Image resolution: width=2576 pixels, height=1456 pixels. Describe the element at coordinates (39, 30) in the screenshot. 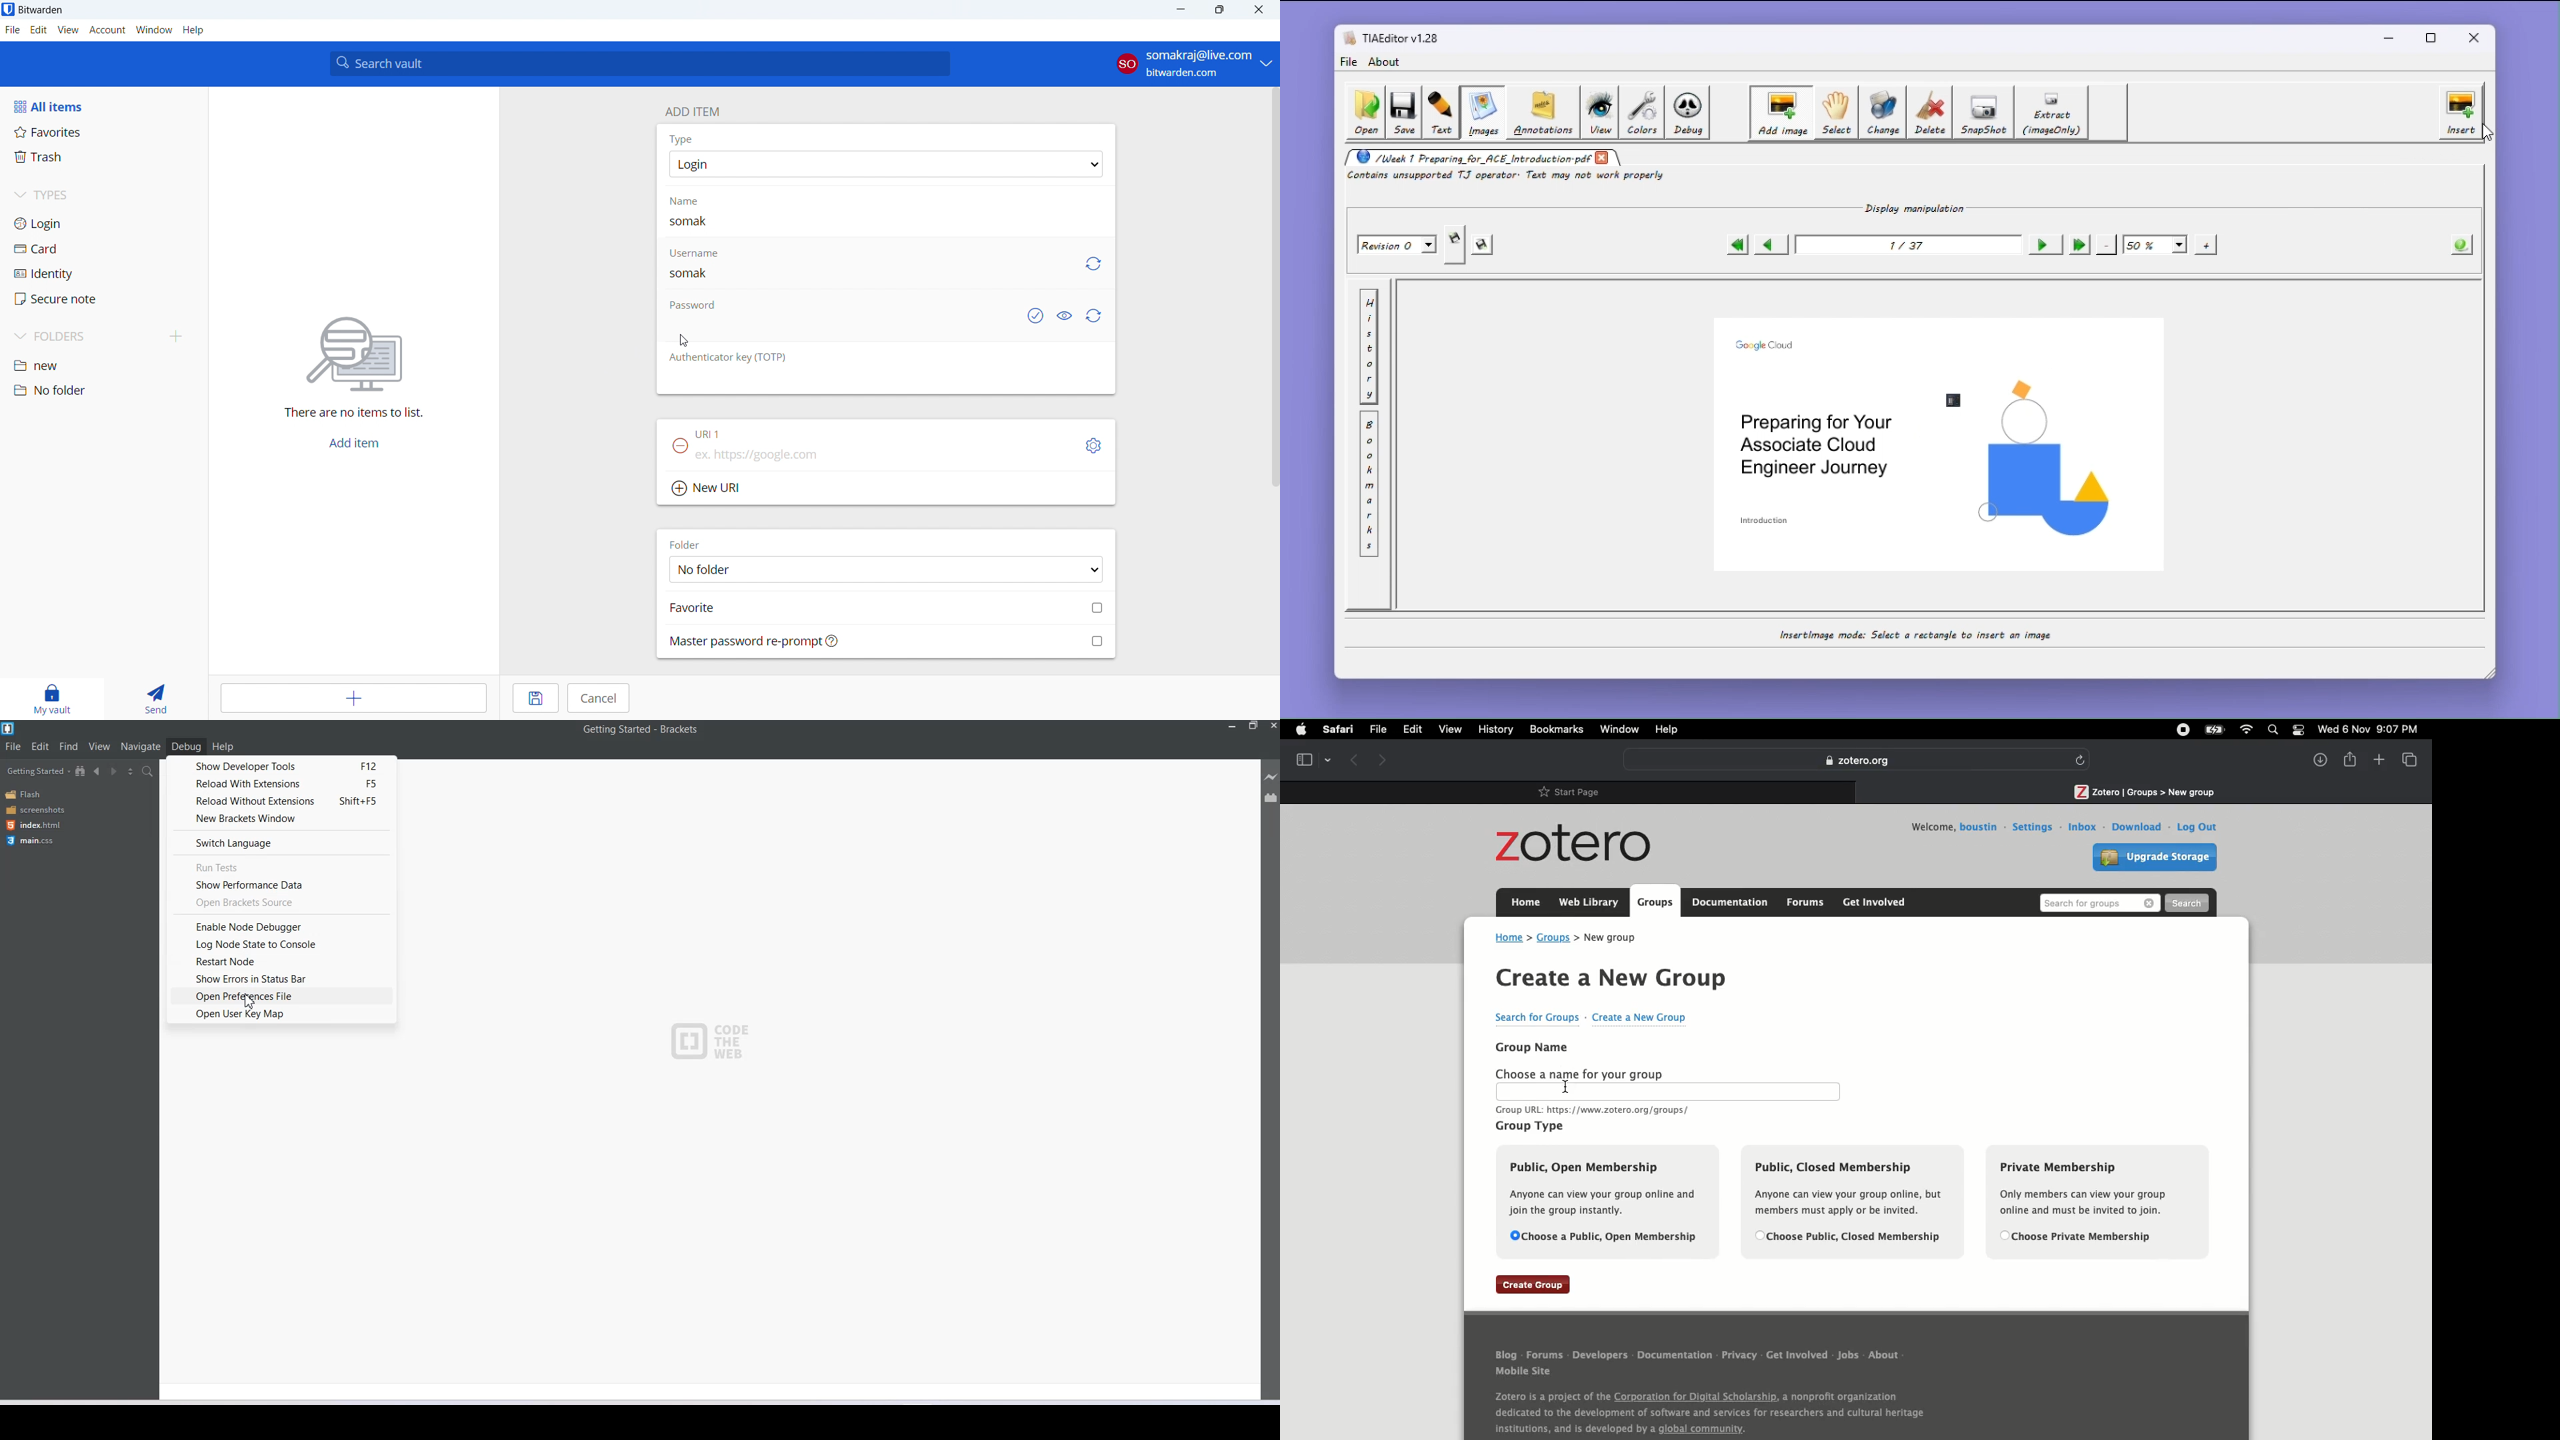

I see `edit` at that location.